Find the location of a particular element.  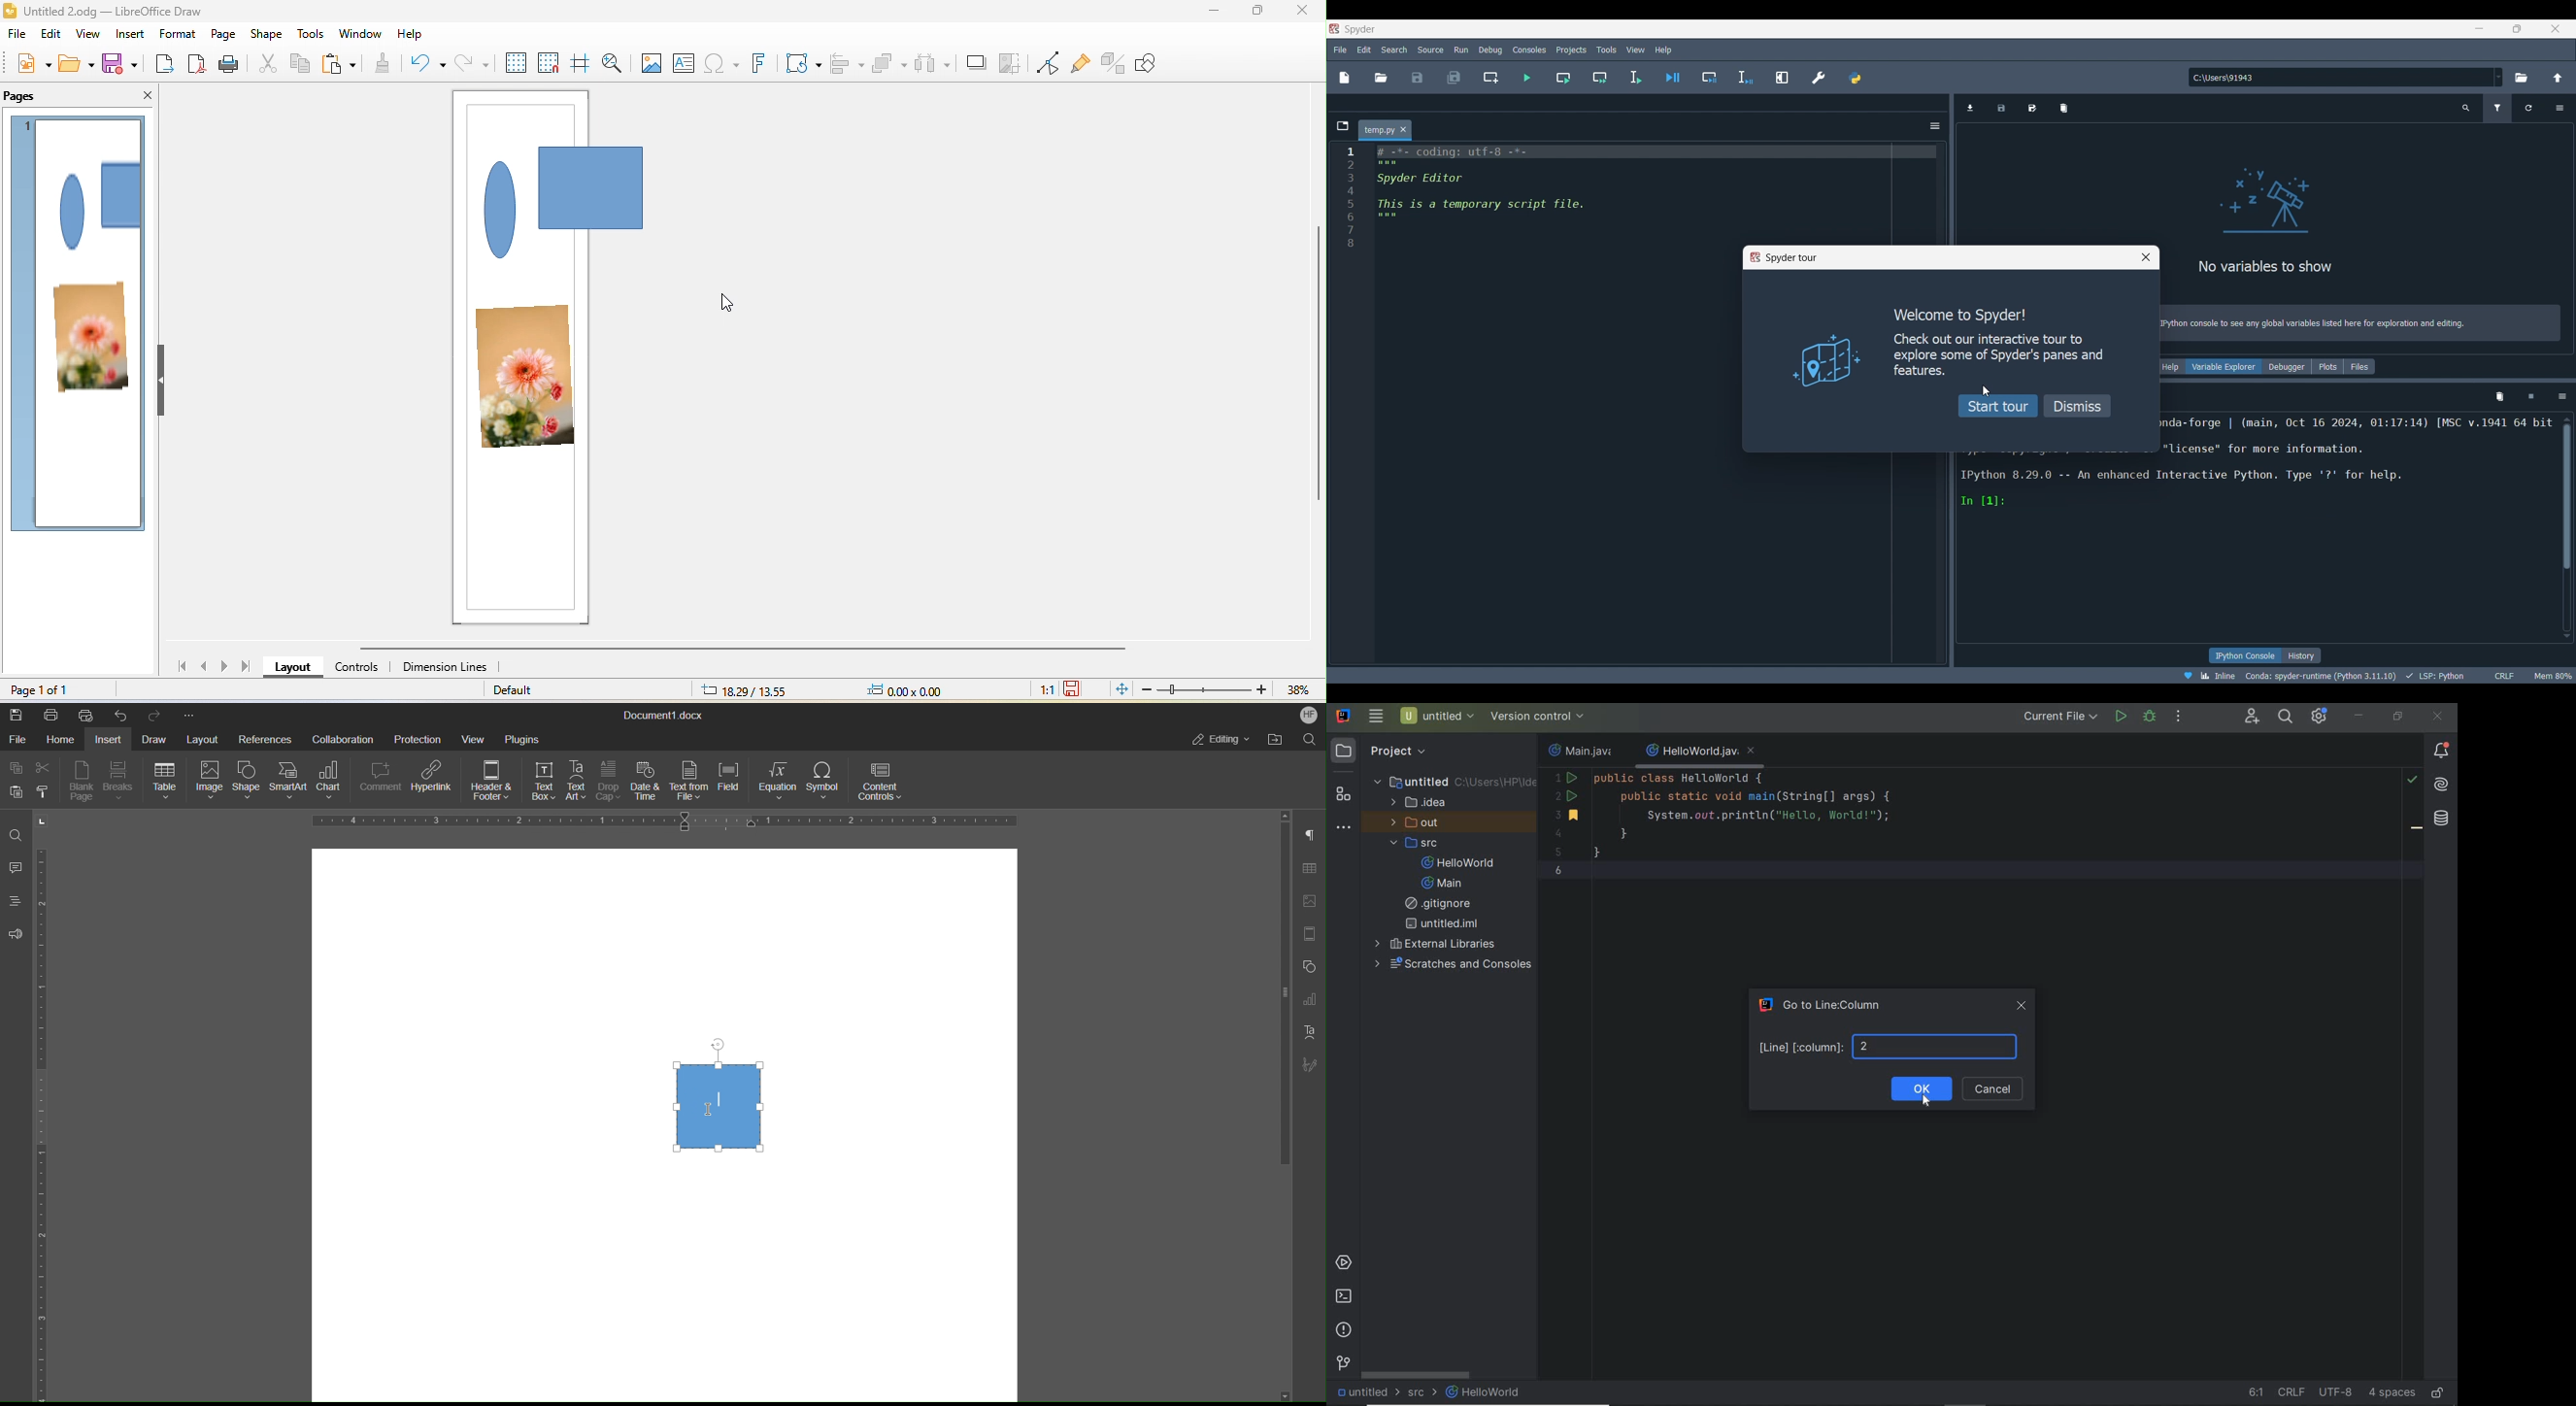

shape is located at coordinates (97, 203).